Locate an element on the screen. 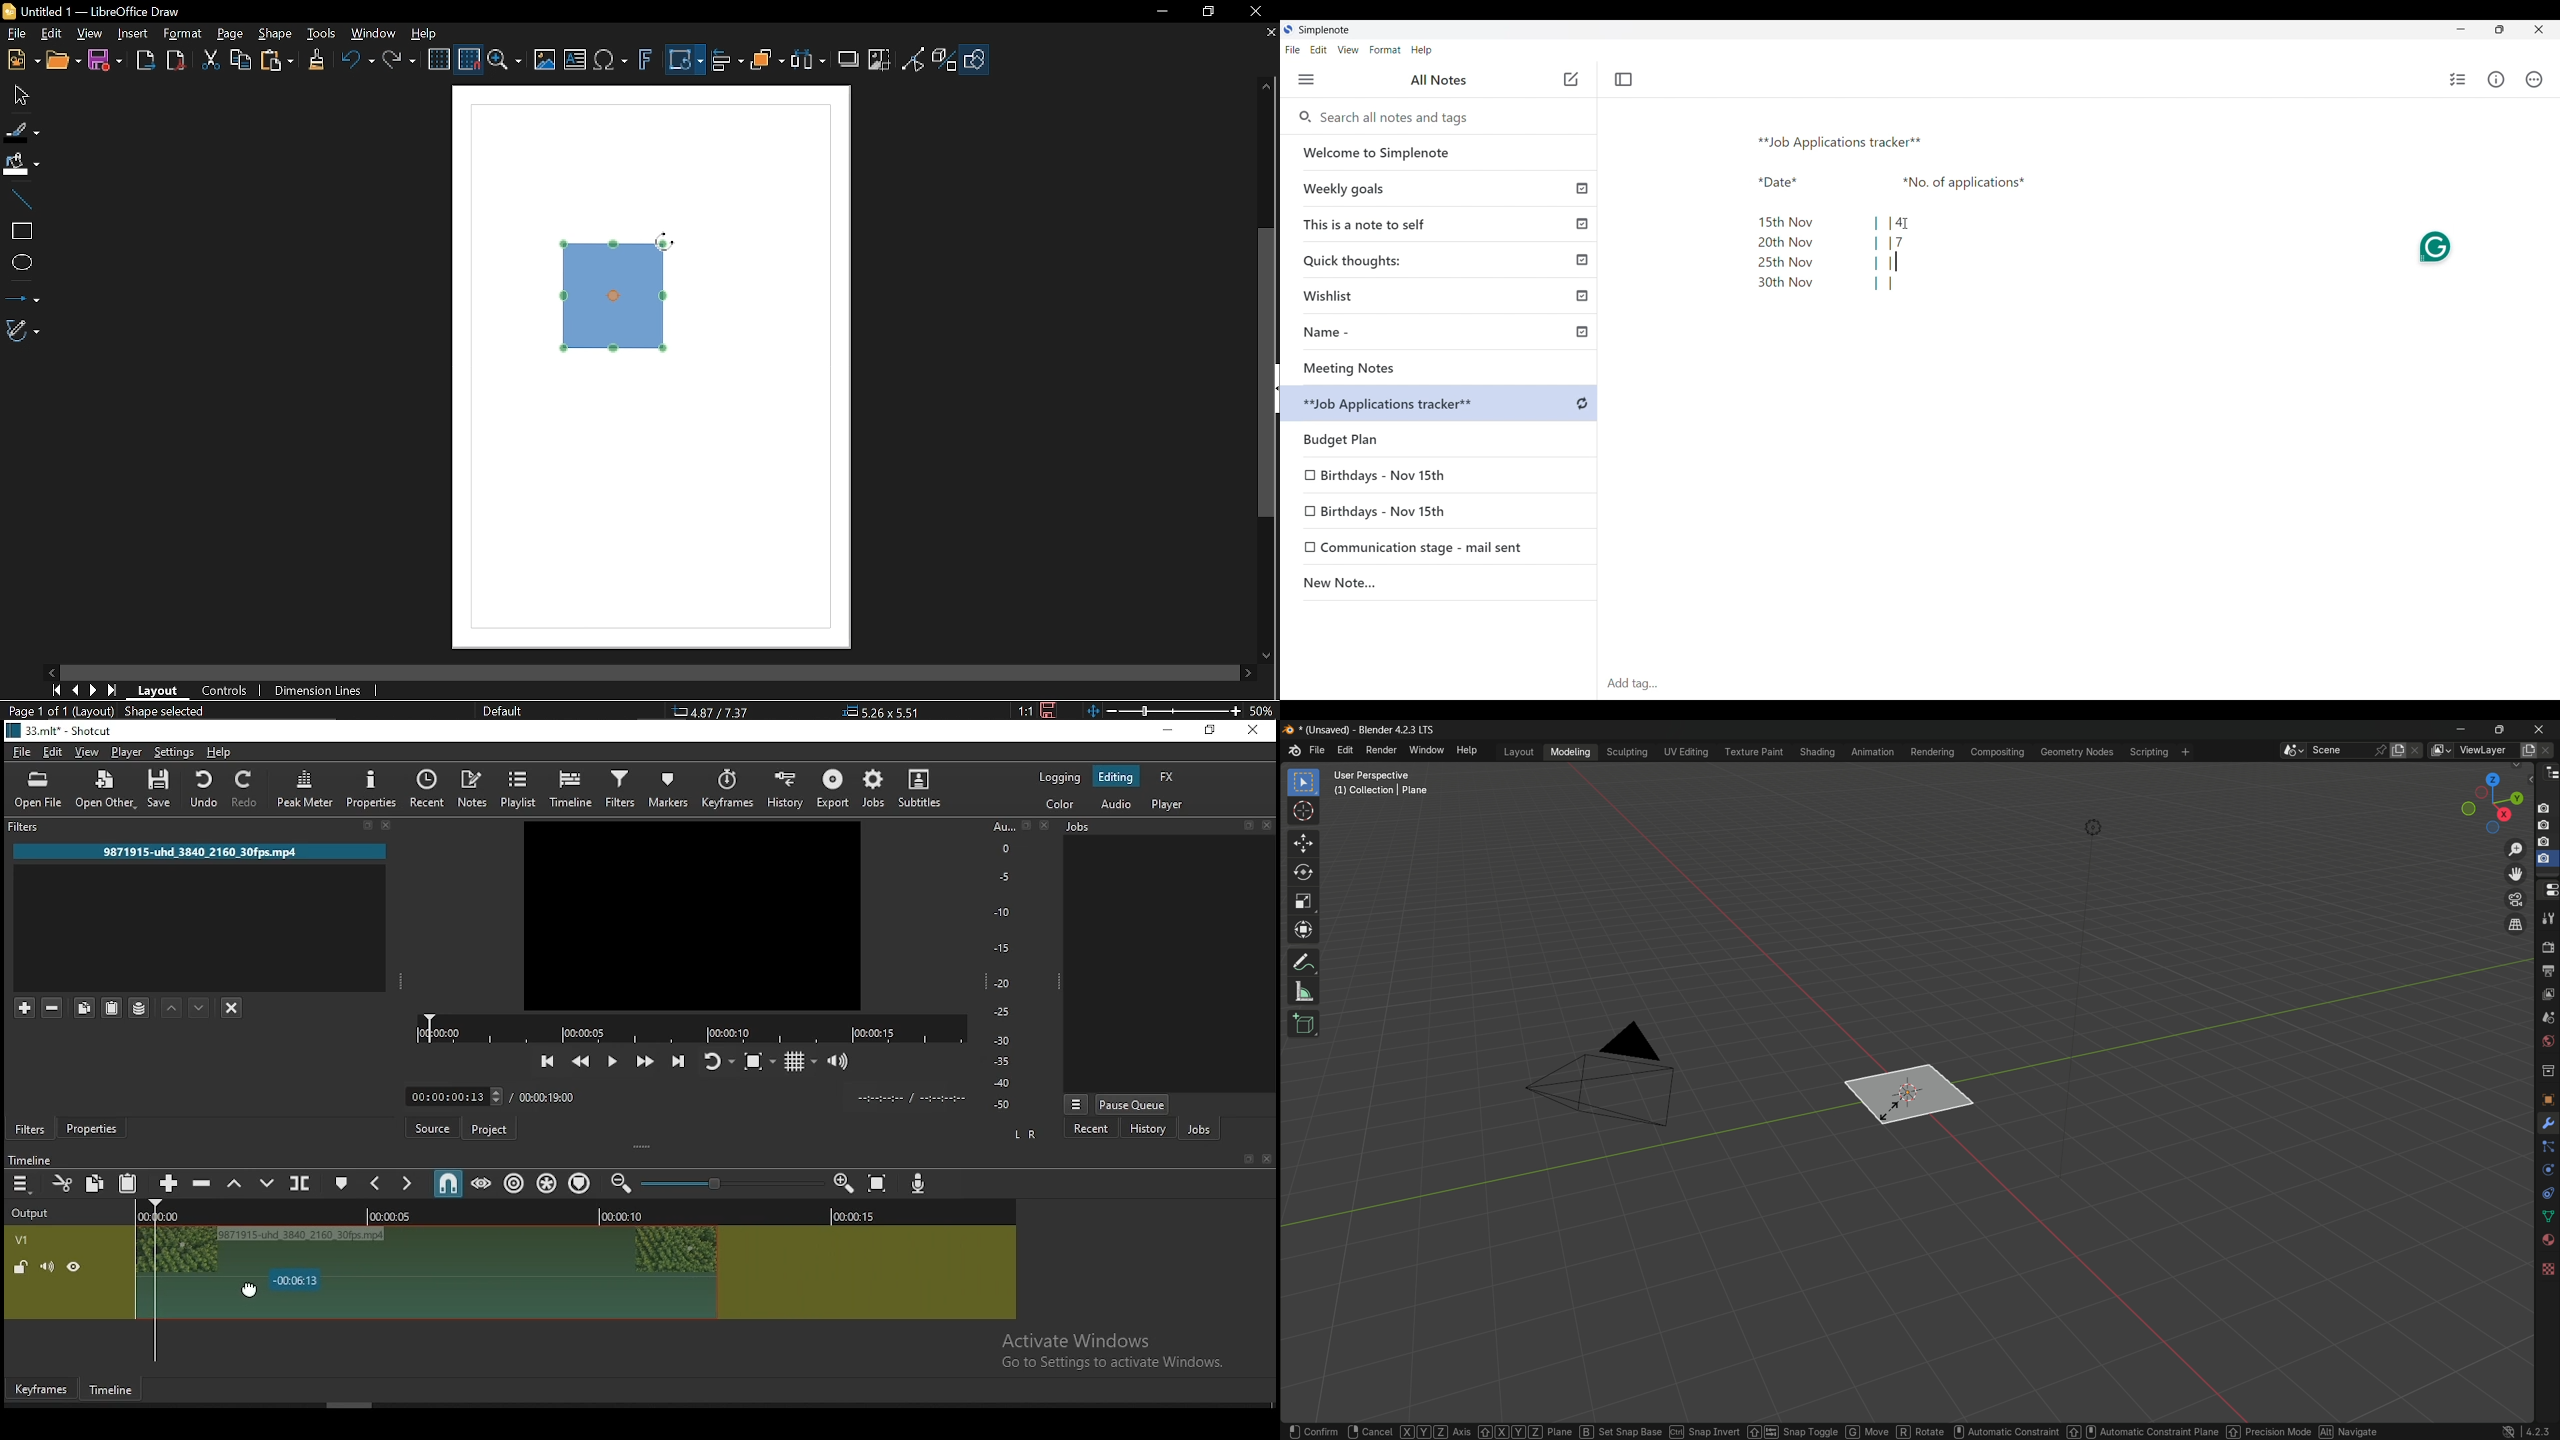 This screenshot has width=2576, height=1456. New Note.. is located at coordinates (1439, 585).